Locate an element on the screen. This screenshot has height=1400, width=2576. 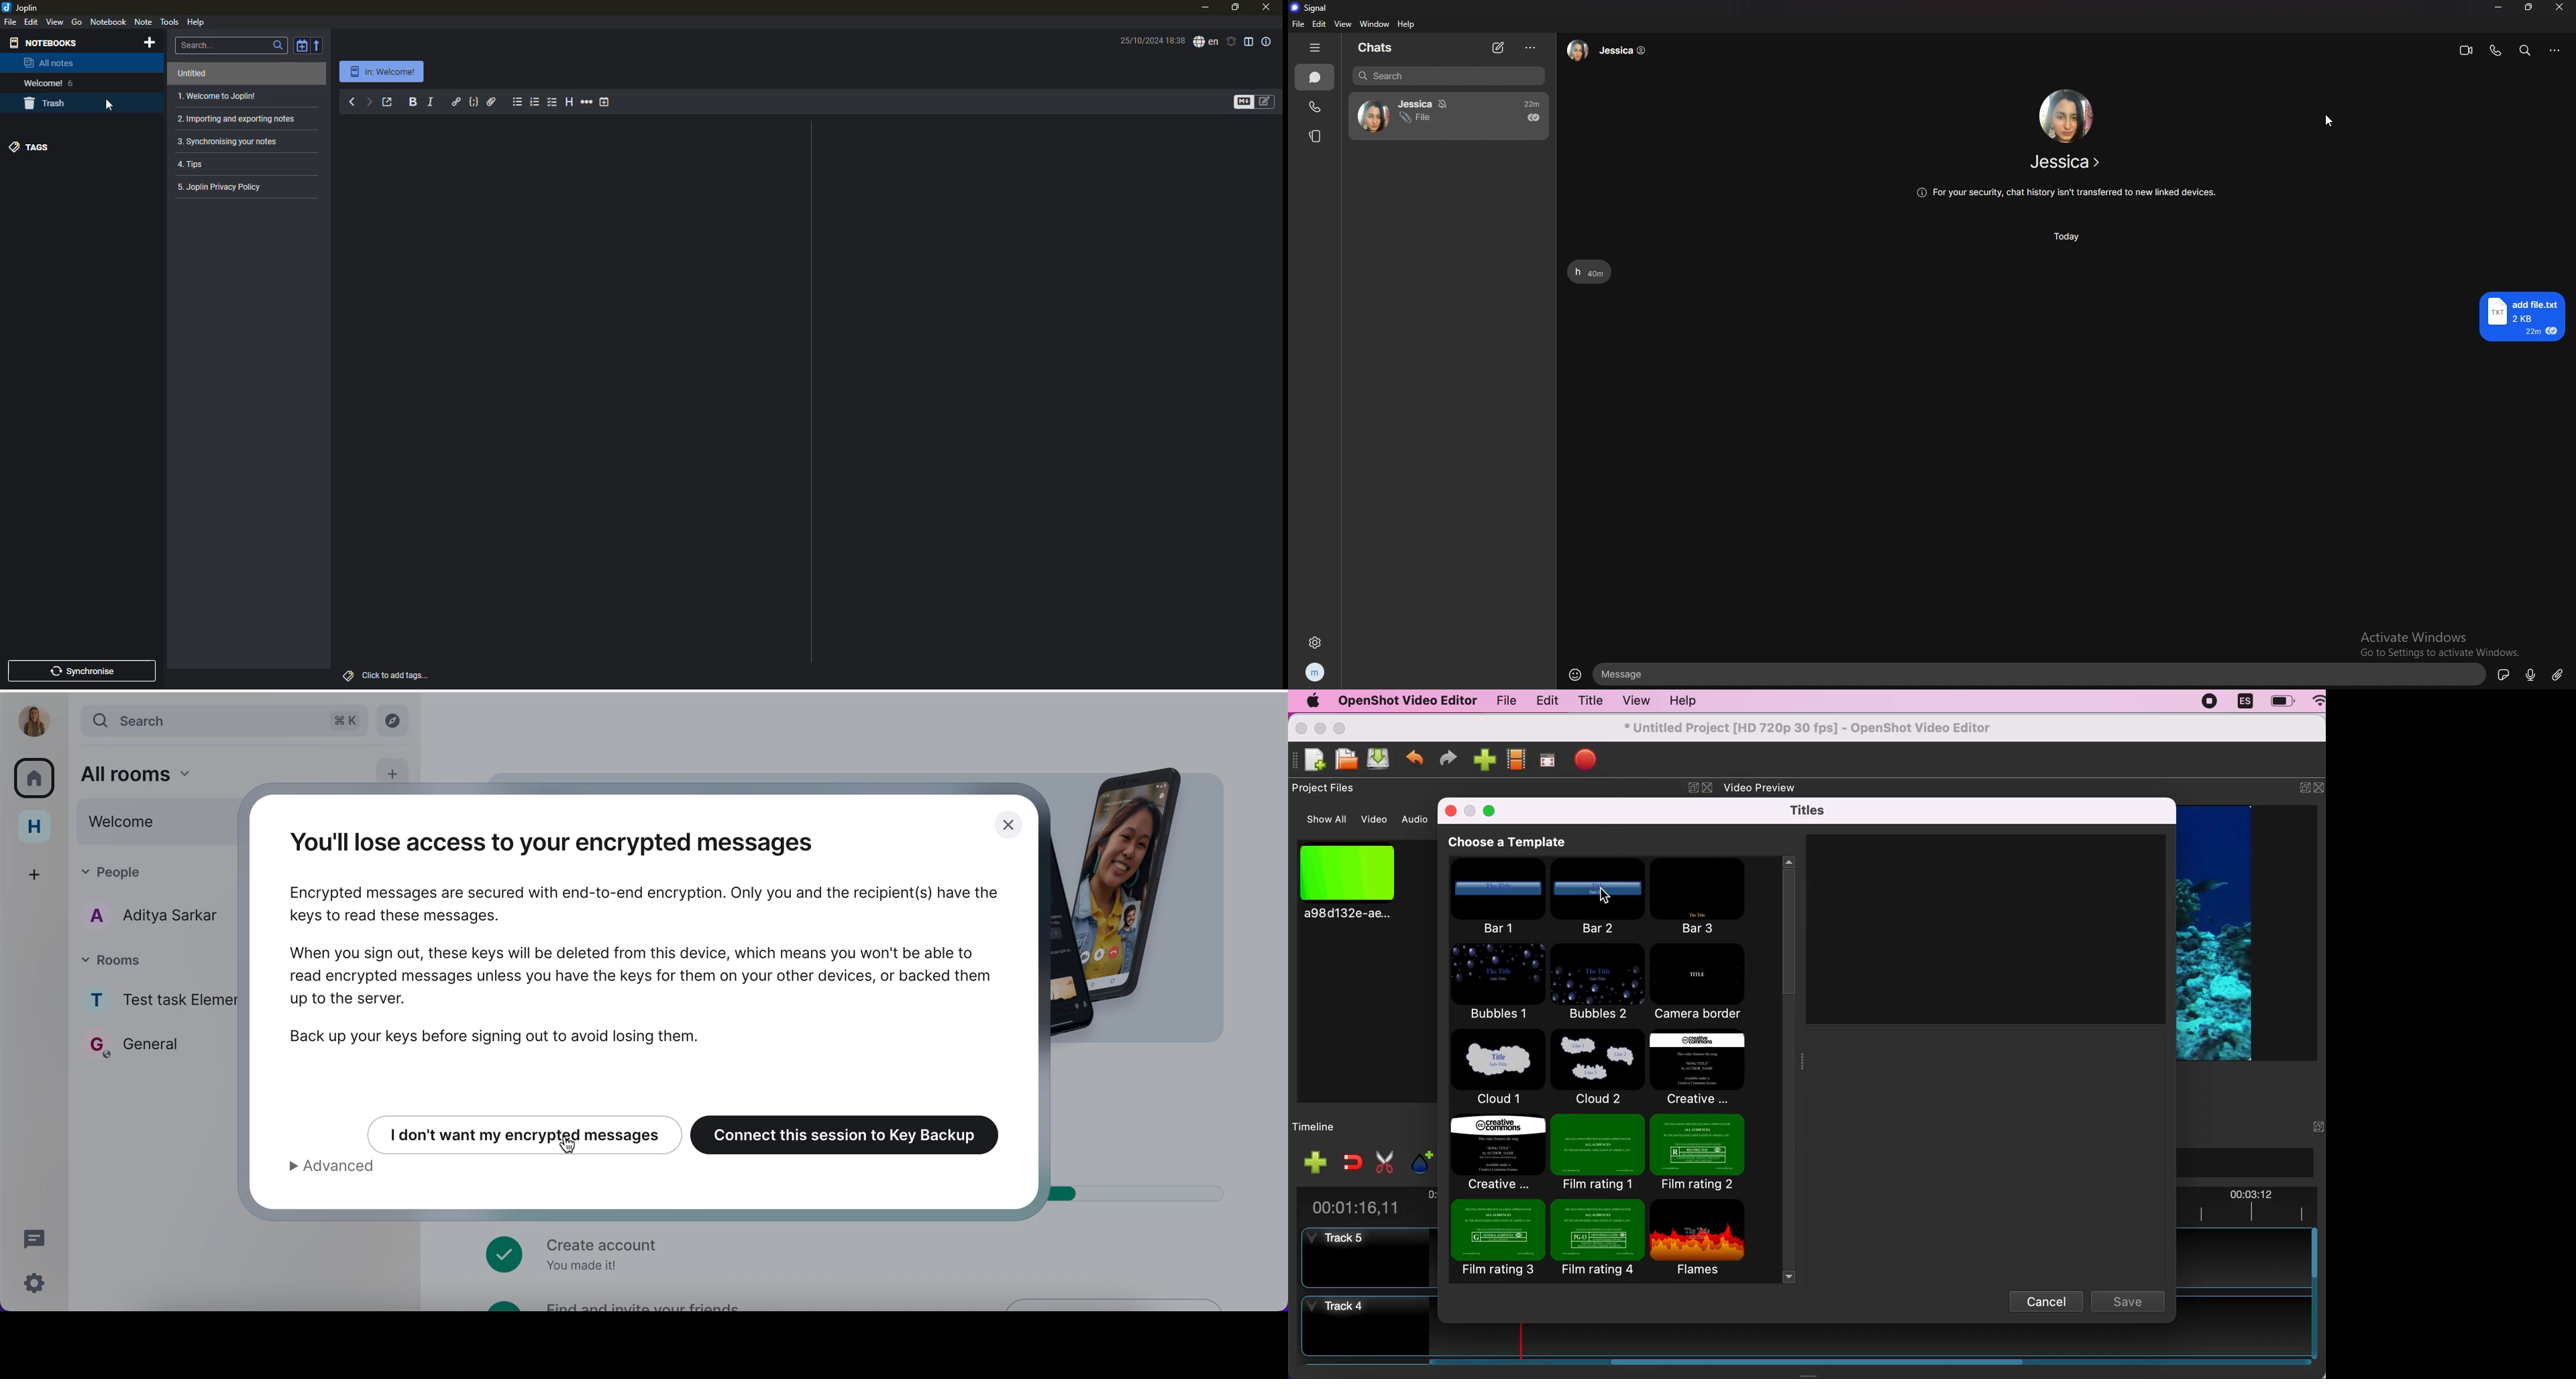
add file.txt
2KB
22m €@
= is located at coordinates (2526, 317).